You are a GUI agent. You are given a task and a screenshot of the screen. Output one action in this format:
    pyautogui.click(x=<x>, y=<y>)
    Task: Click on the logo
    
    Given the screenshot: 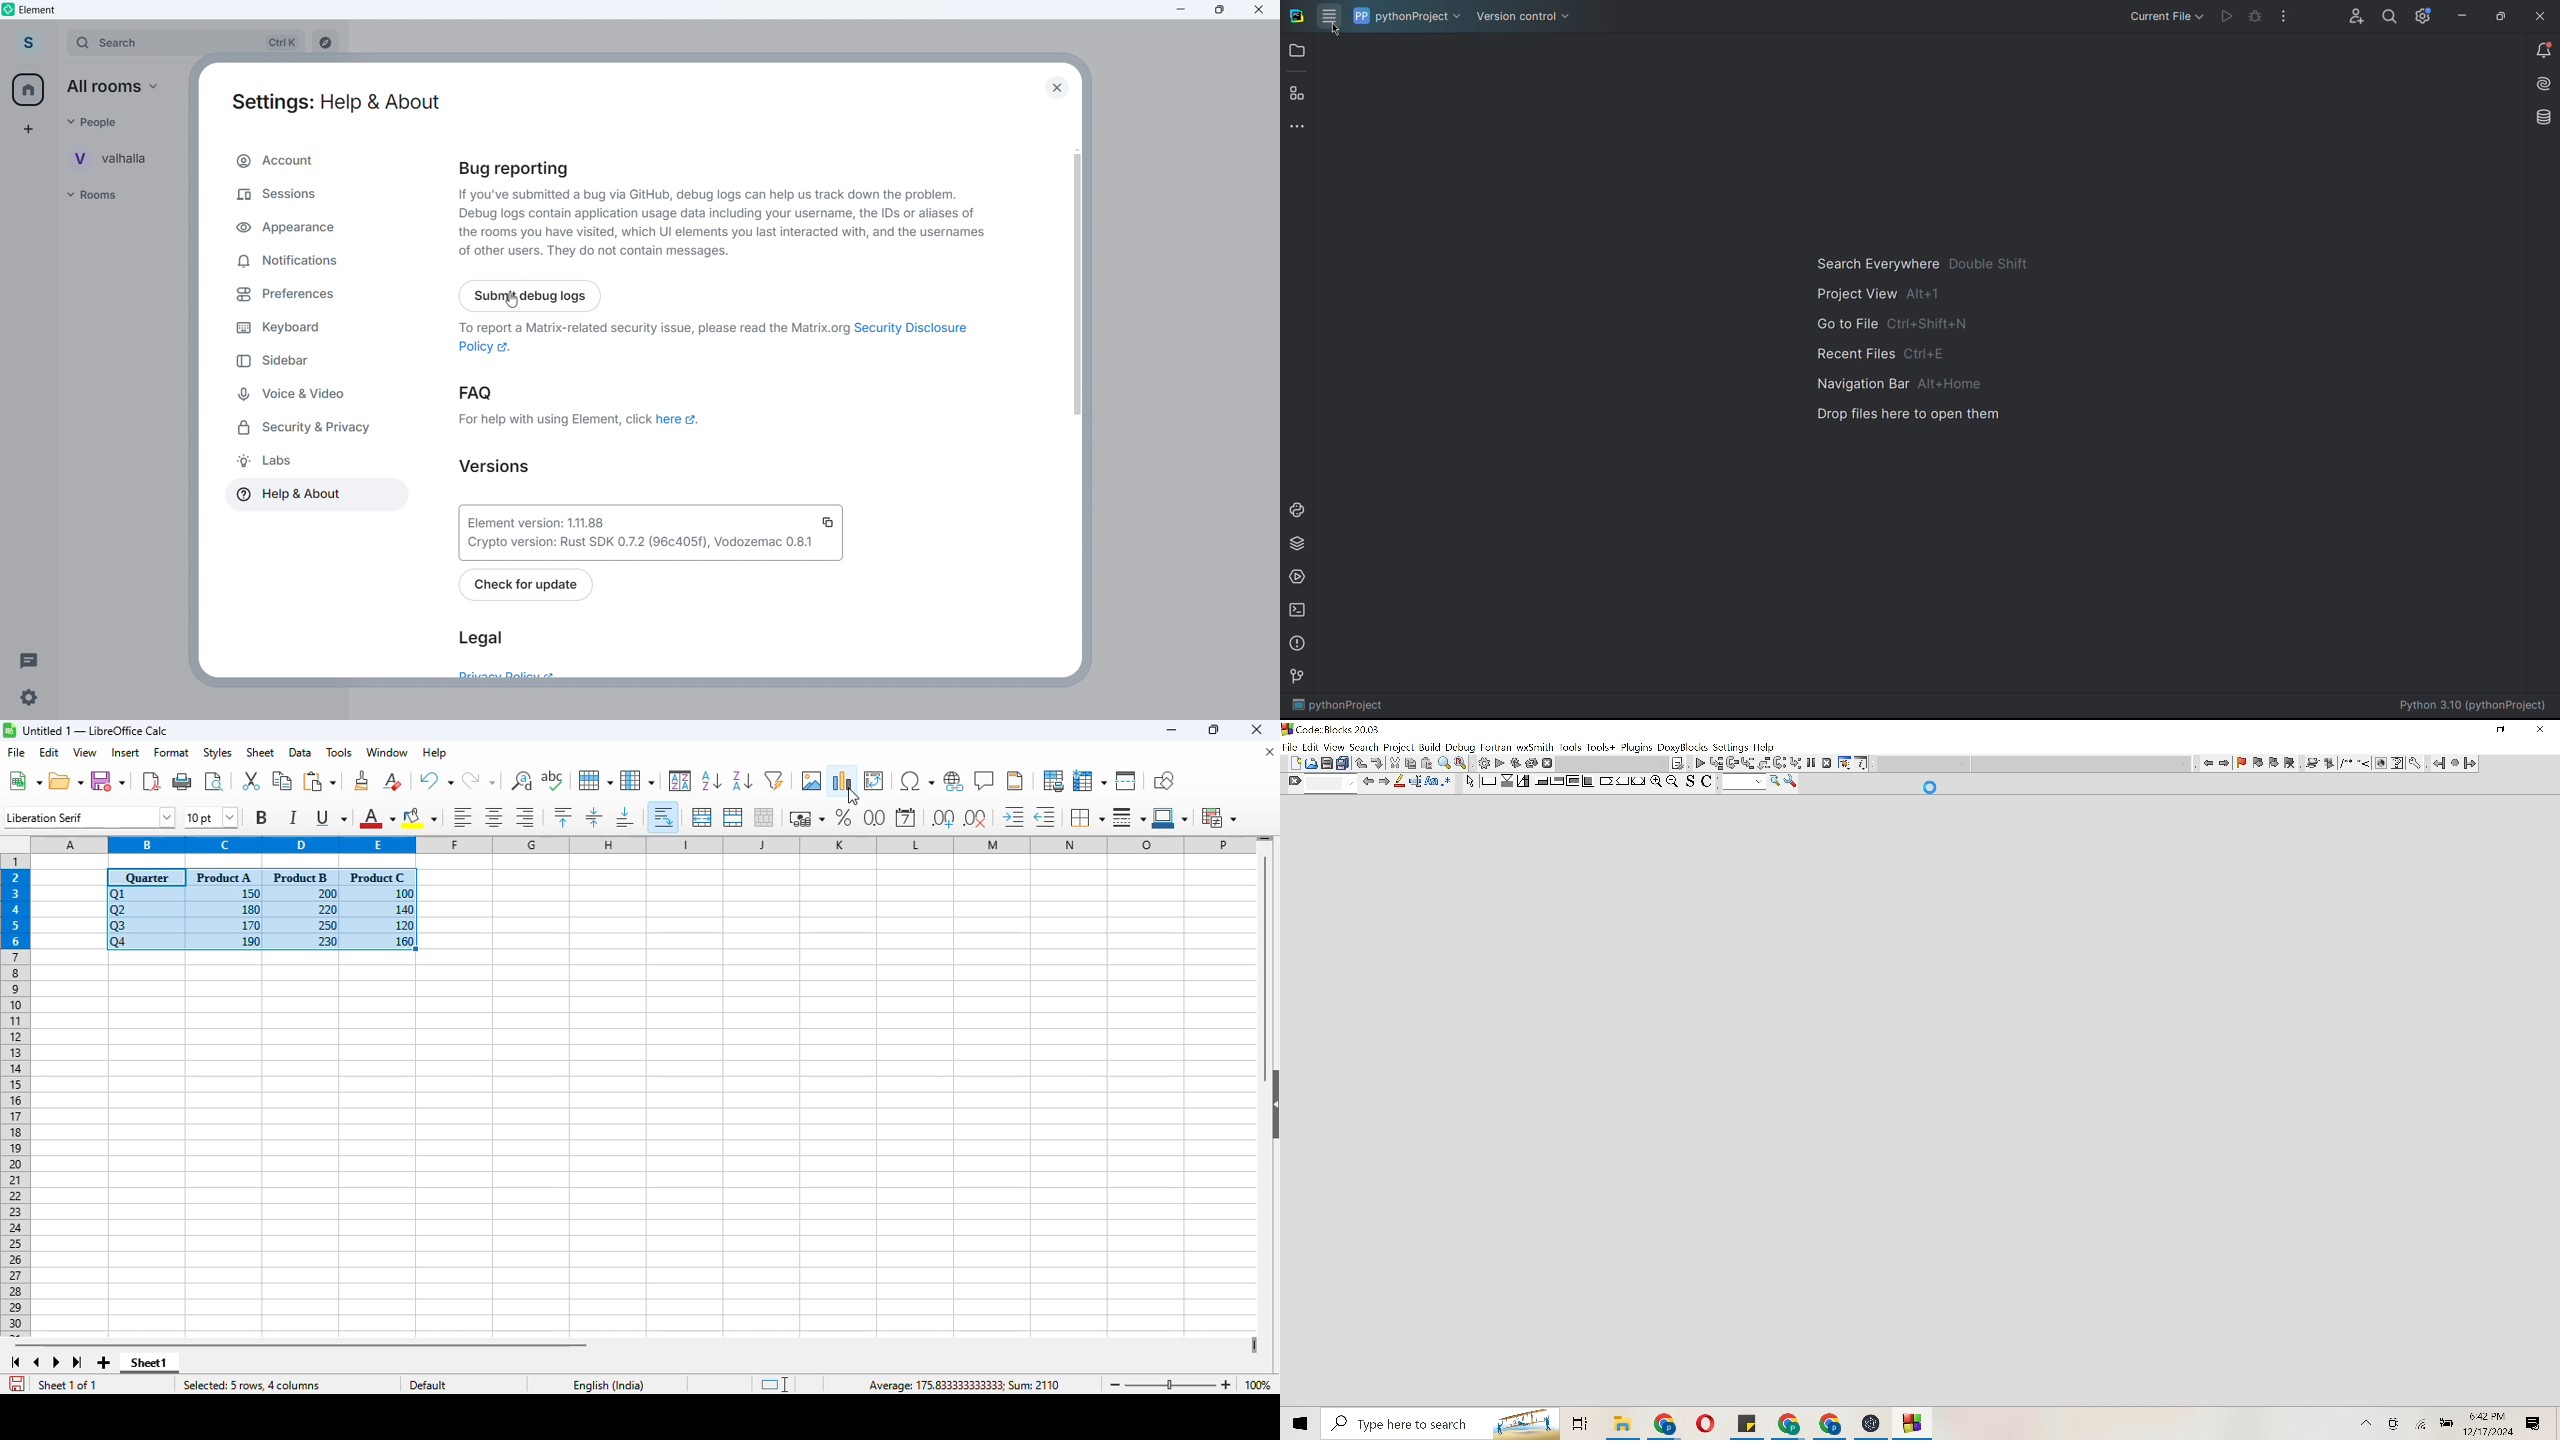 What is the action you would take?
    pyautogui.click(x=9, y=729)
    